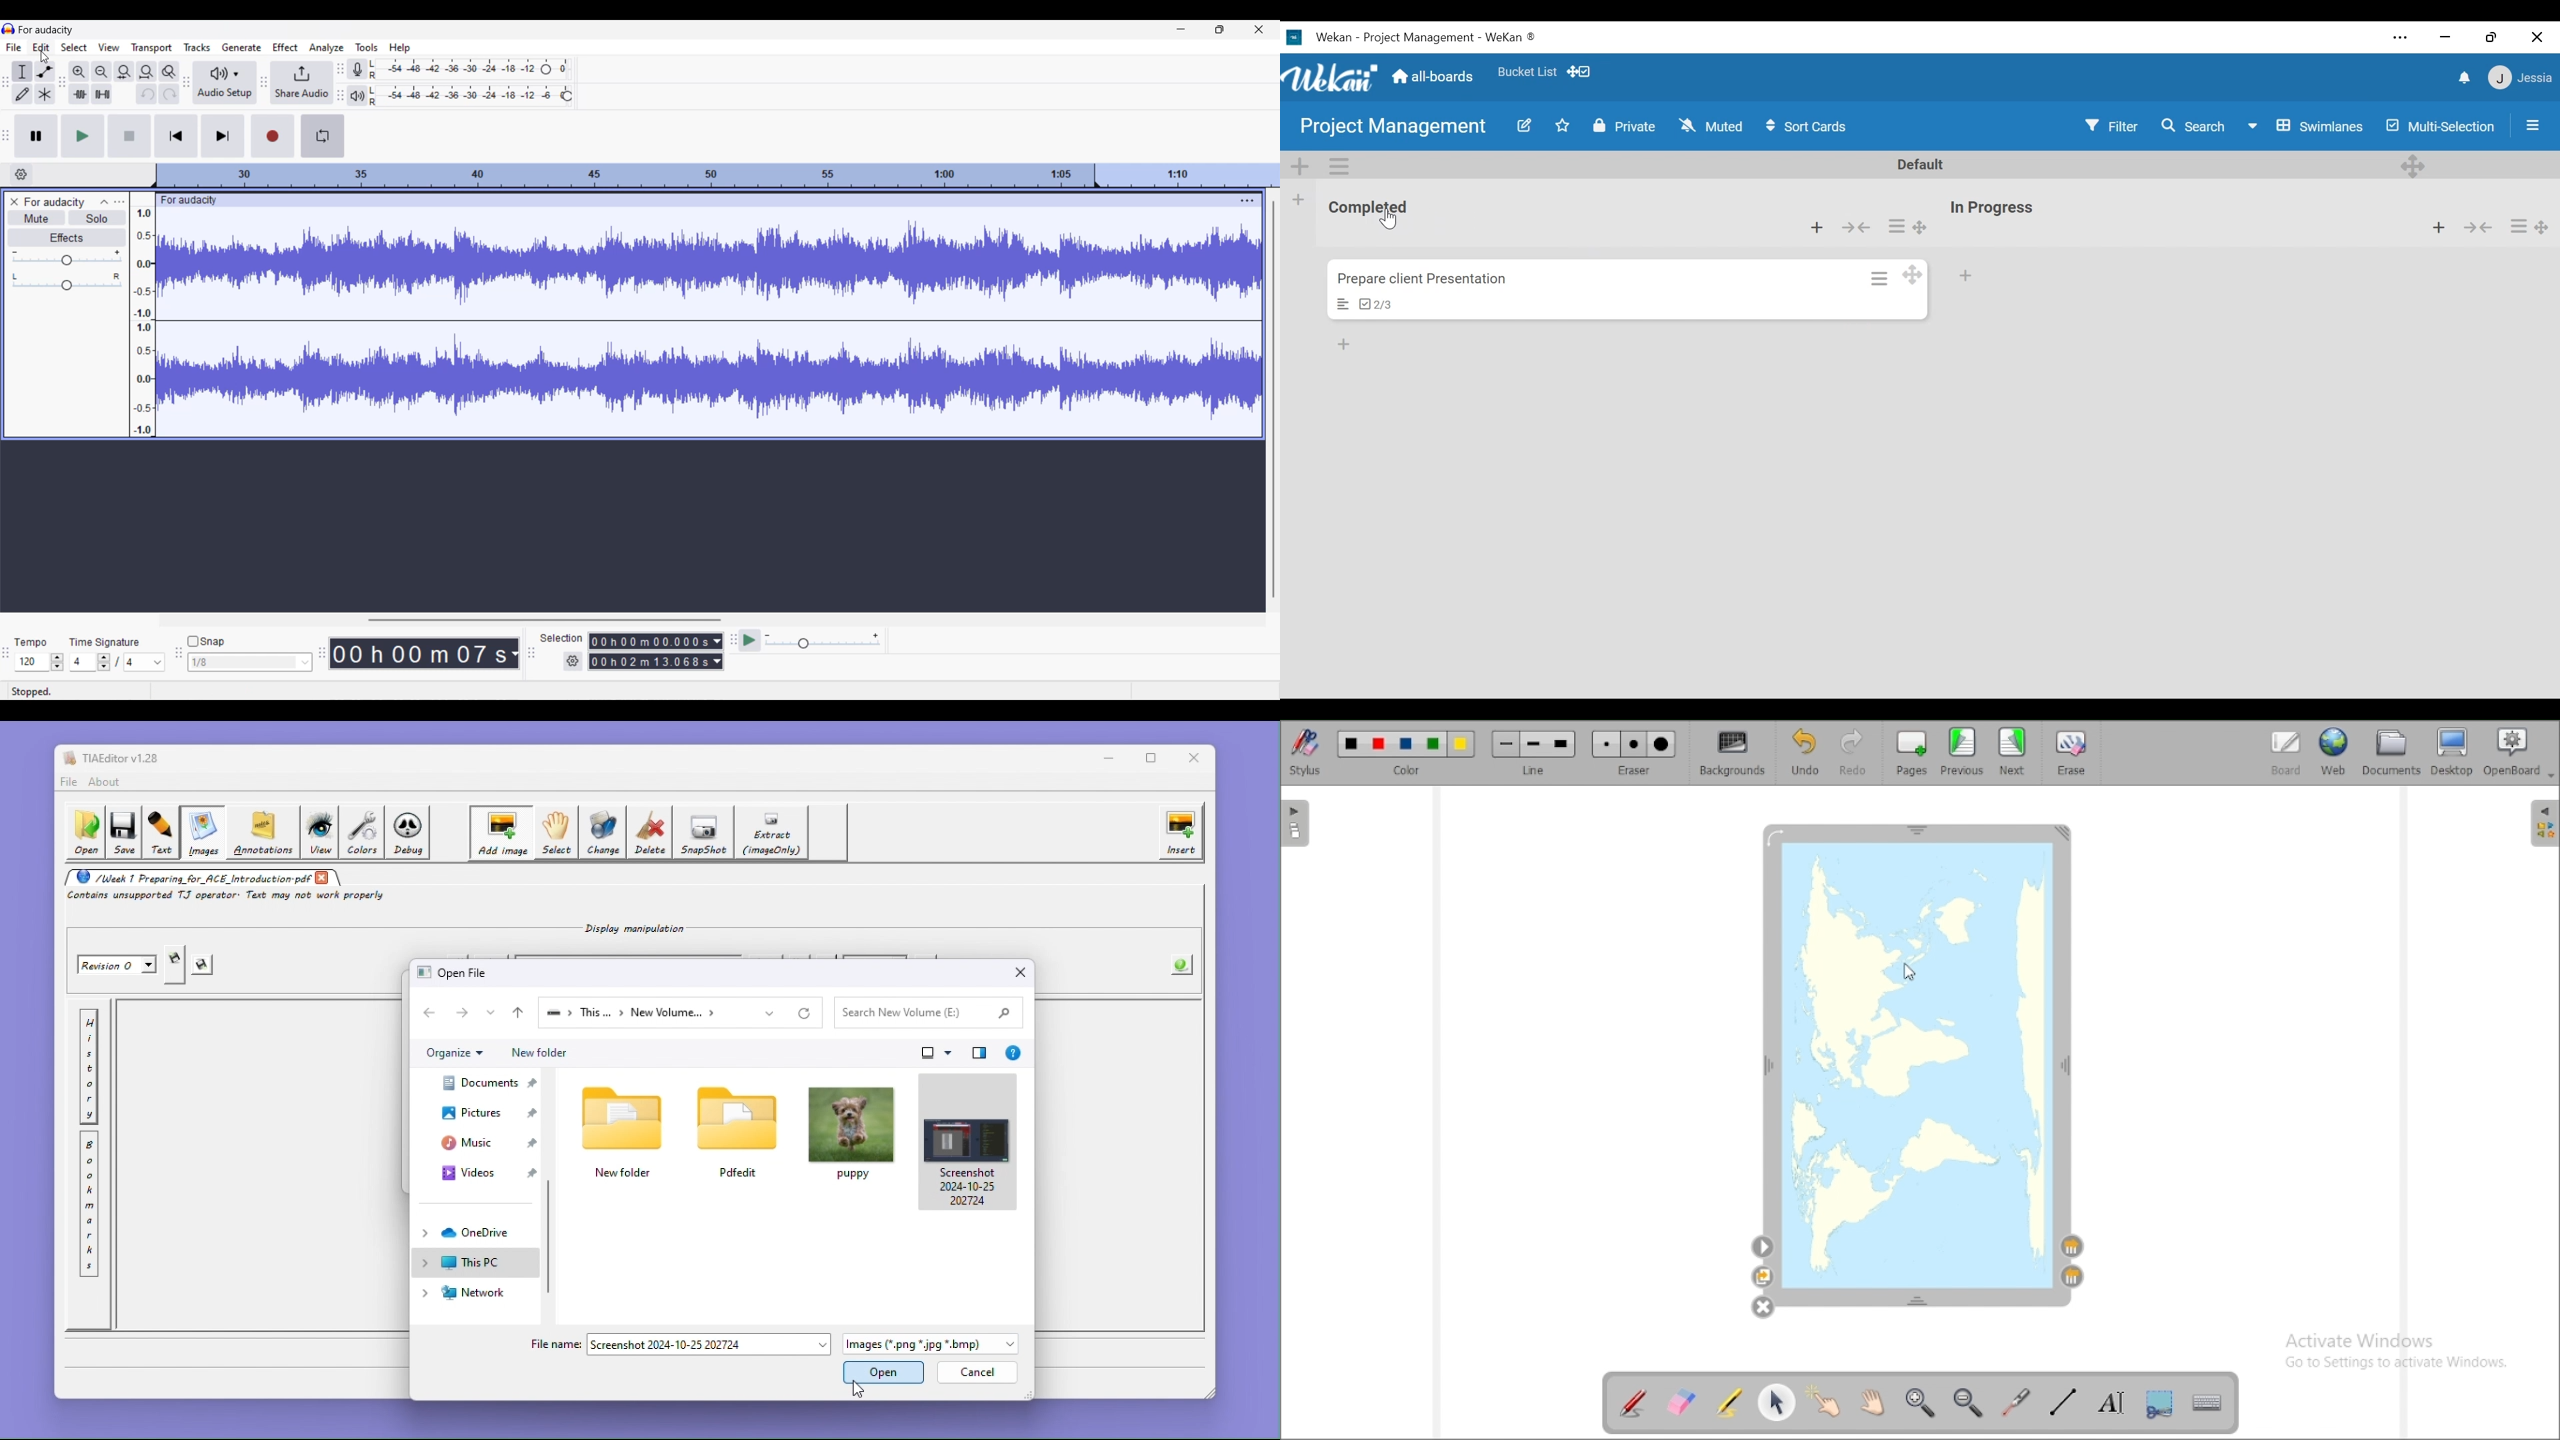 The height and width of the screenshot is (1456, 2576). What do you see at coordinates (21, 175) in the screenshot?
I see `Timeline options` at bounding box center [21, 175].